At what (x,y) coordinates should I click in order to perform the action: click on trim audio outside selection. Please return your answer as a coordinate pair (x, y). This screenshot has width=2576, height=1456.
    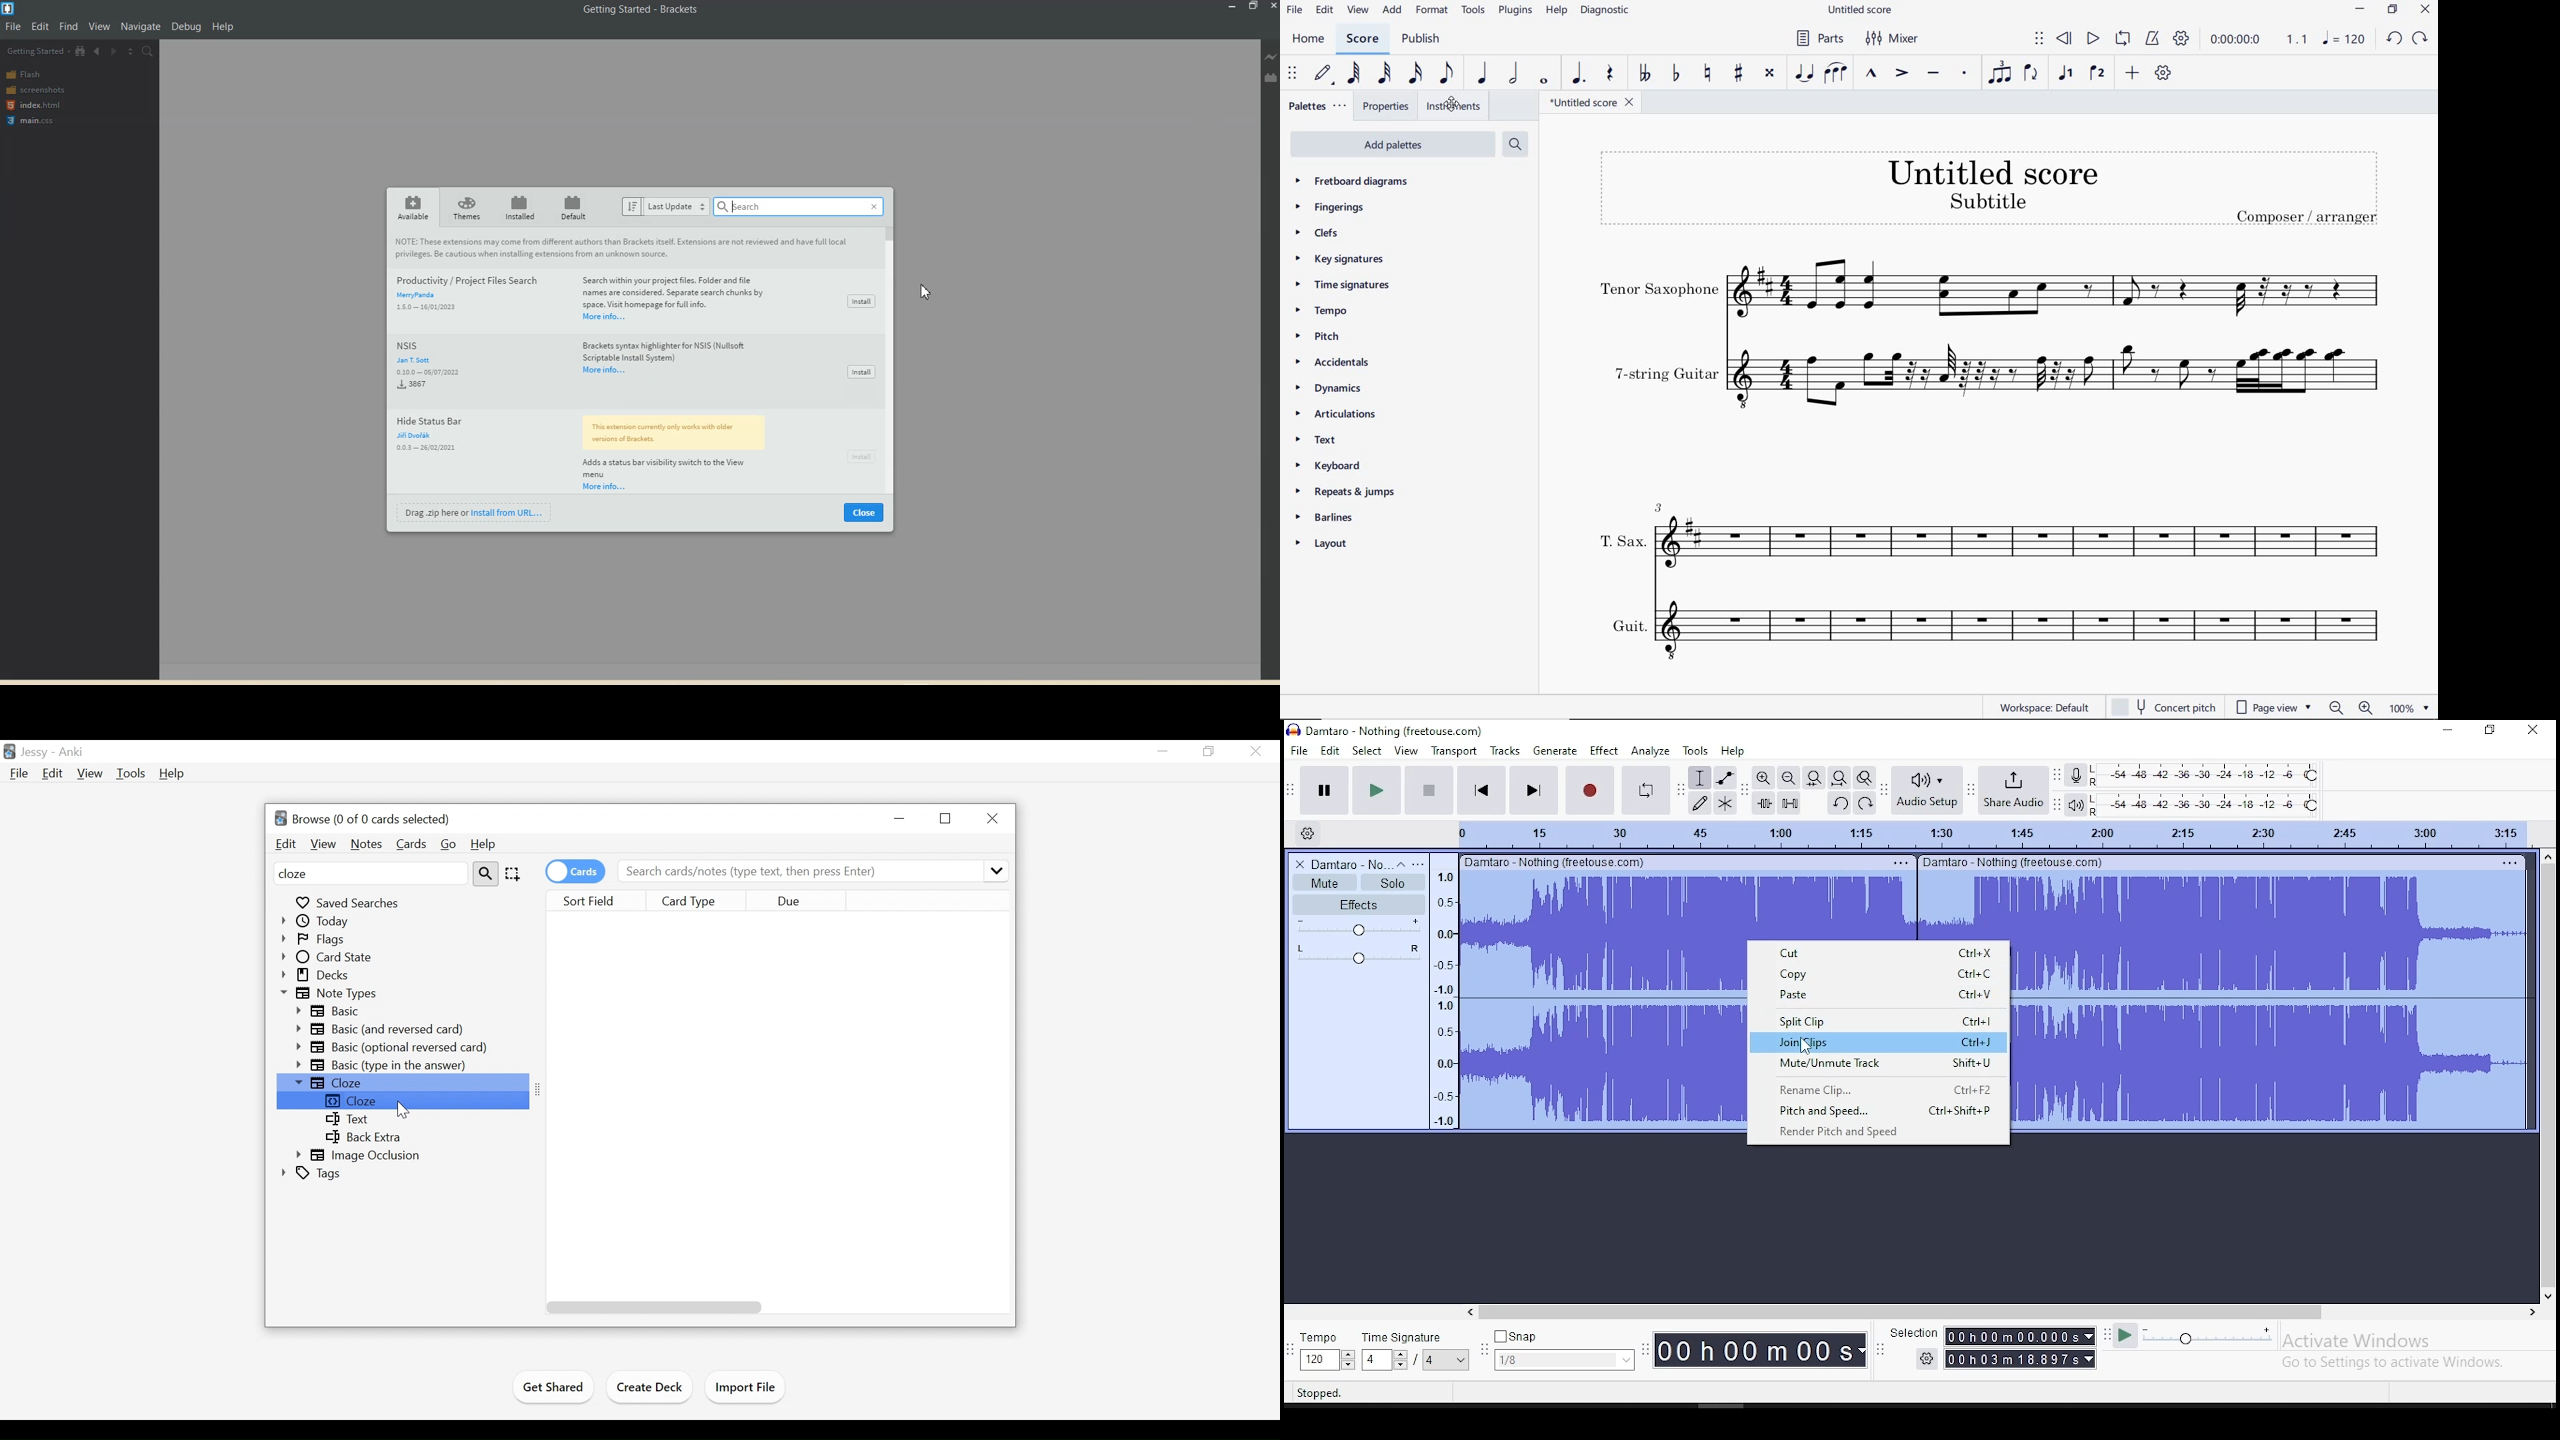
    Looking at the image, I should click on (1764, 803).